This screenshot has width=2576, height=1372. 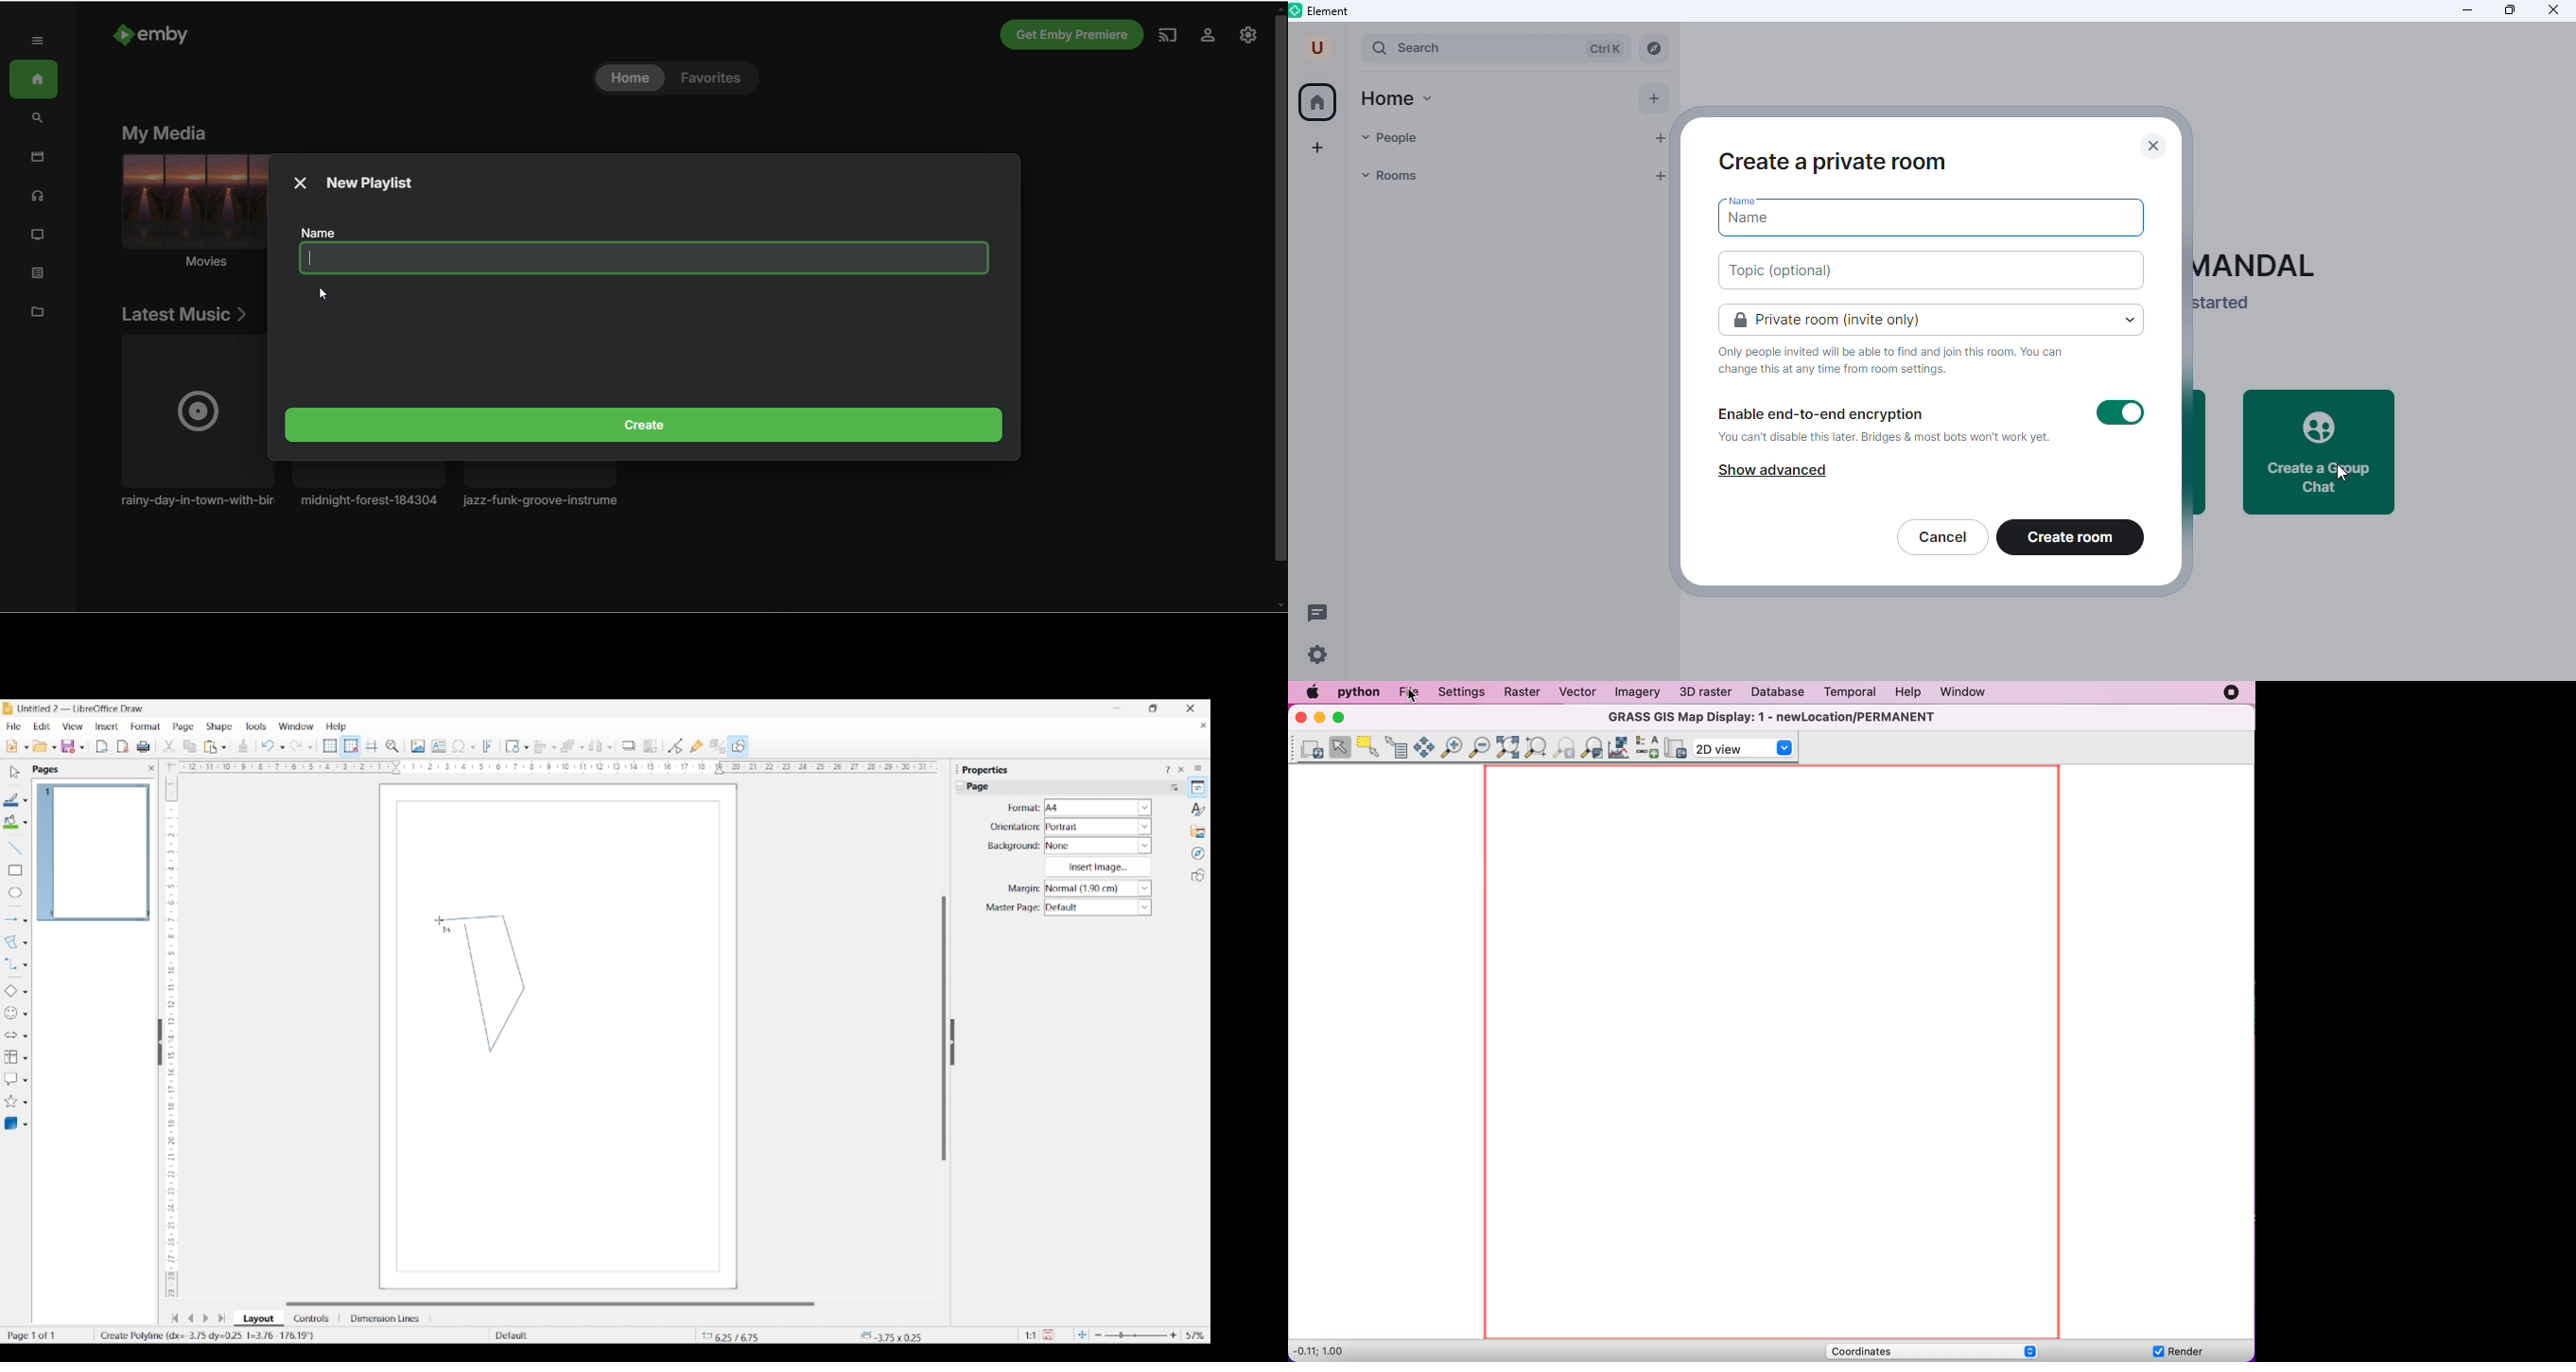 I want to click on room, so click(x=1396, y=176).